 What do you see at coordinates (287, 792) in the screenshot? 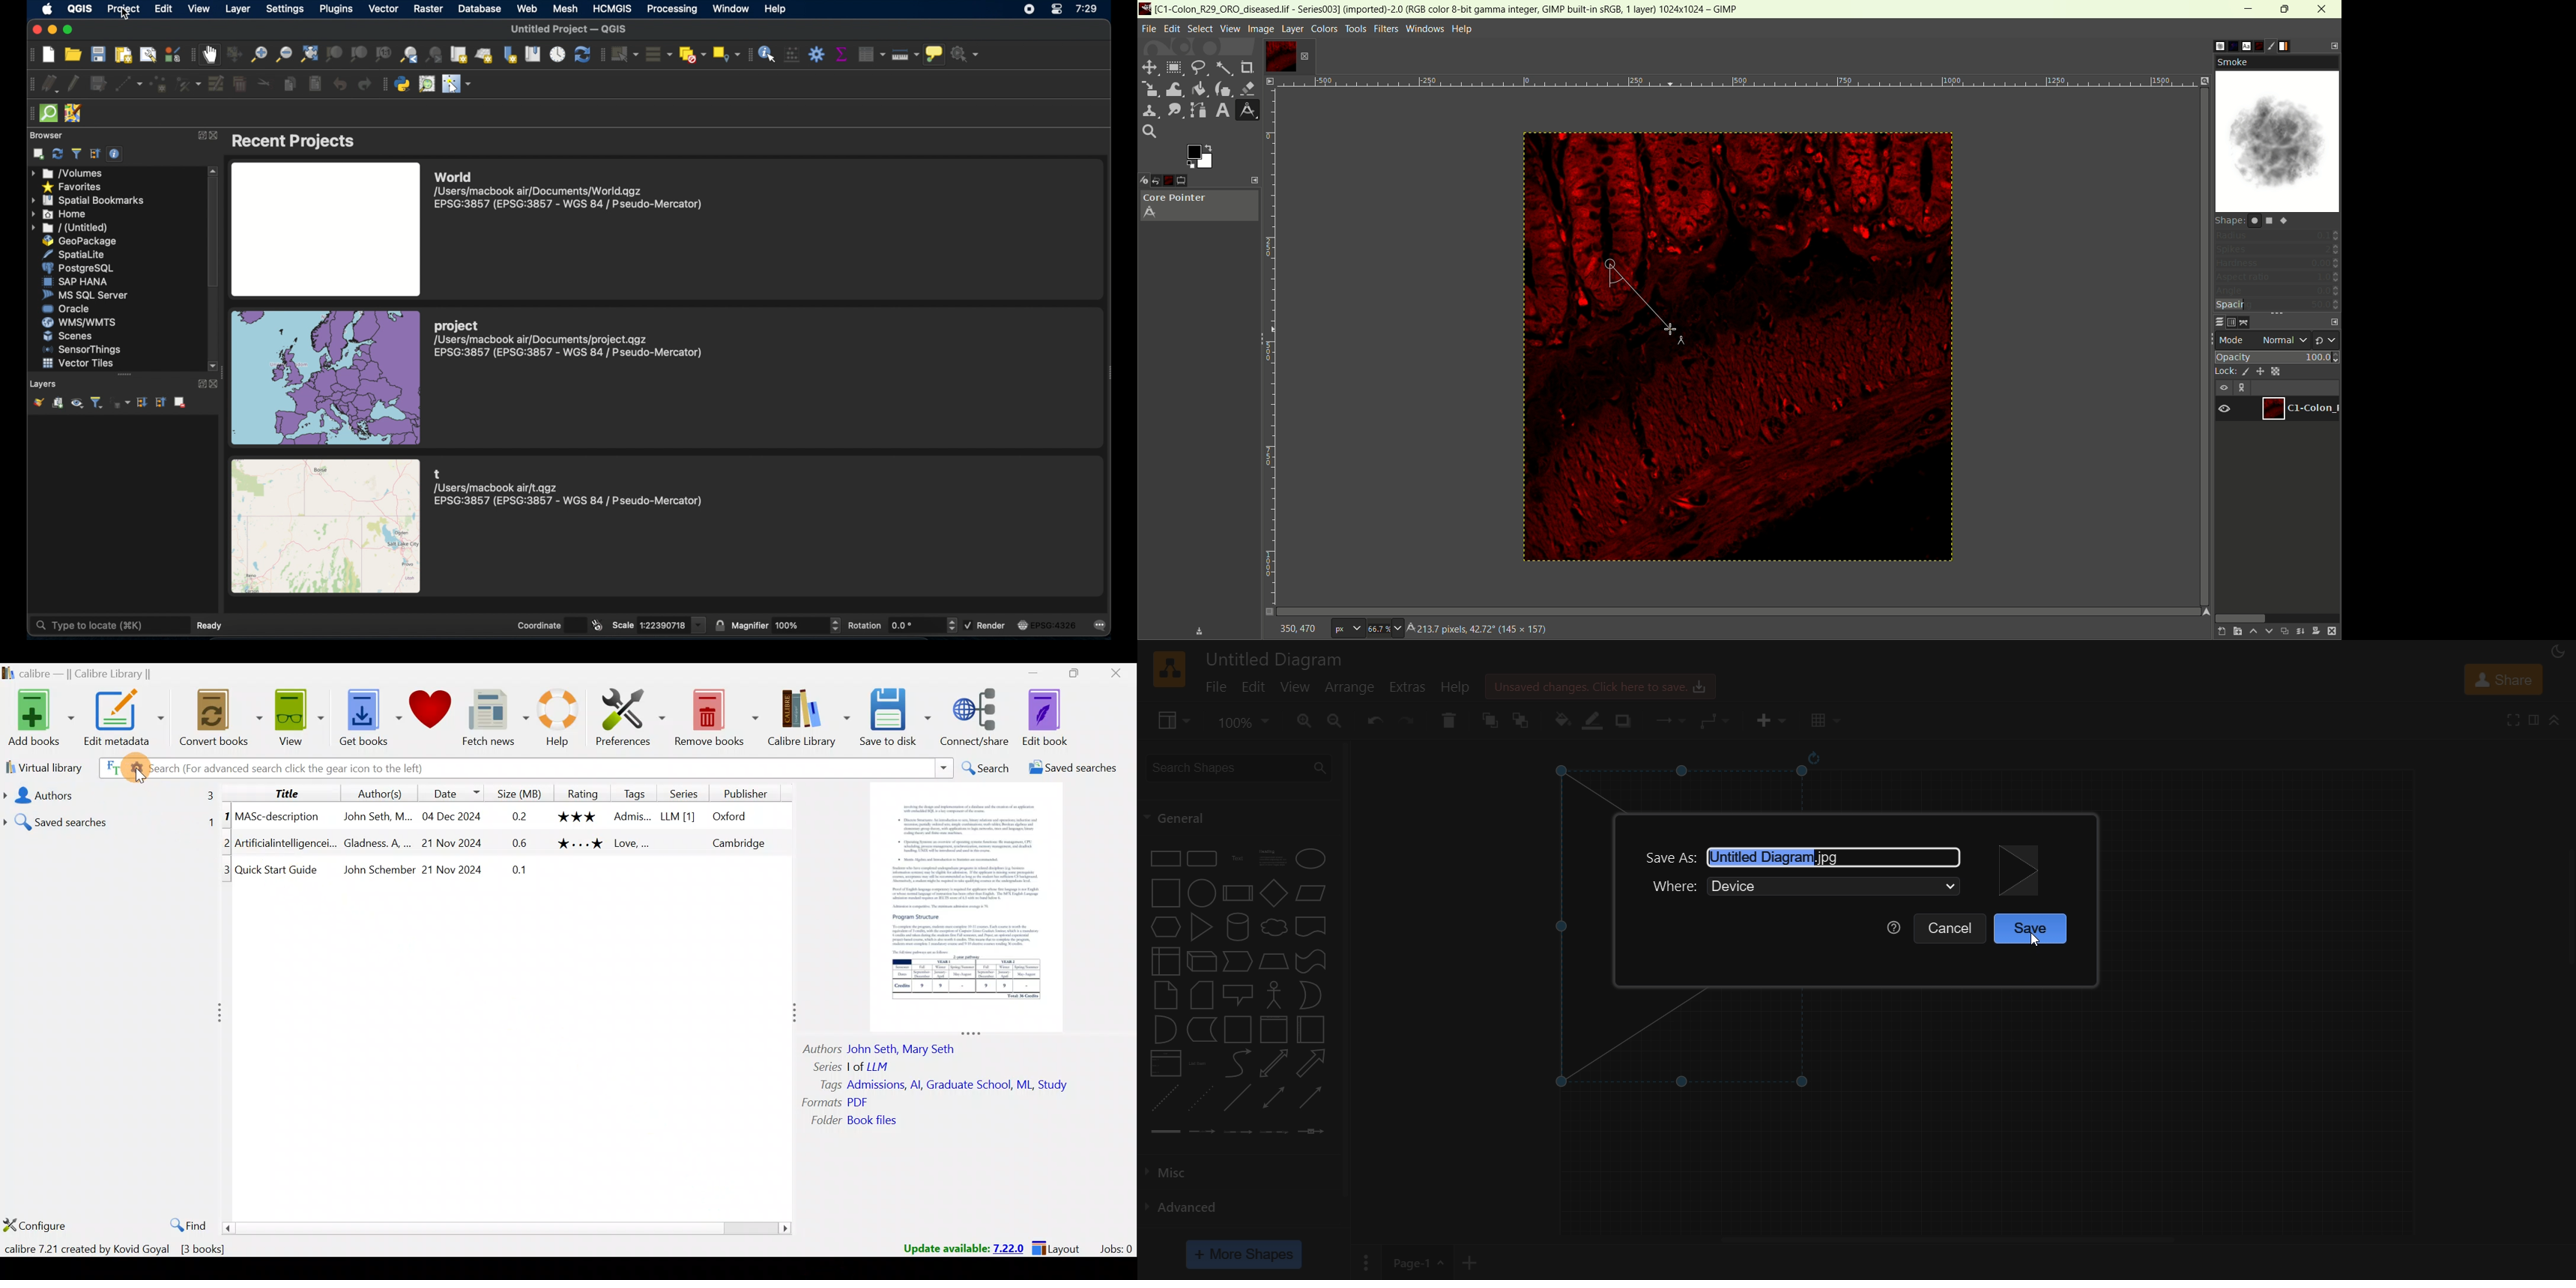
I see `Title` at bounding box center [287, 792].